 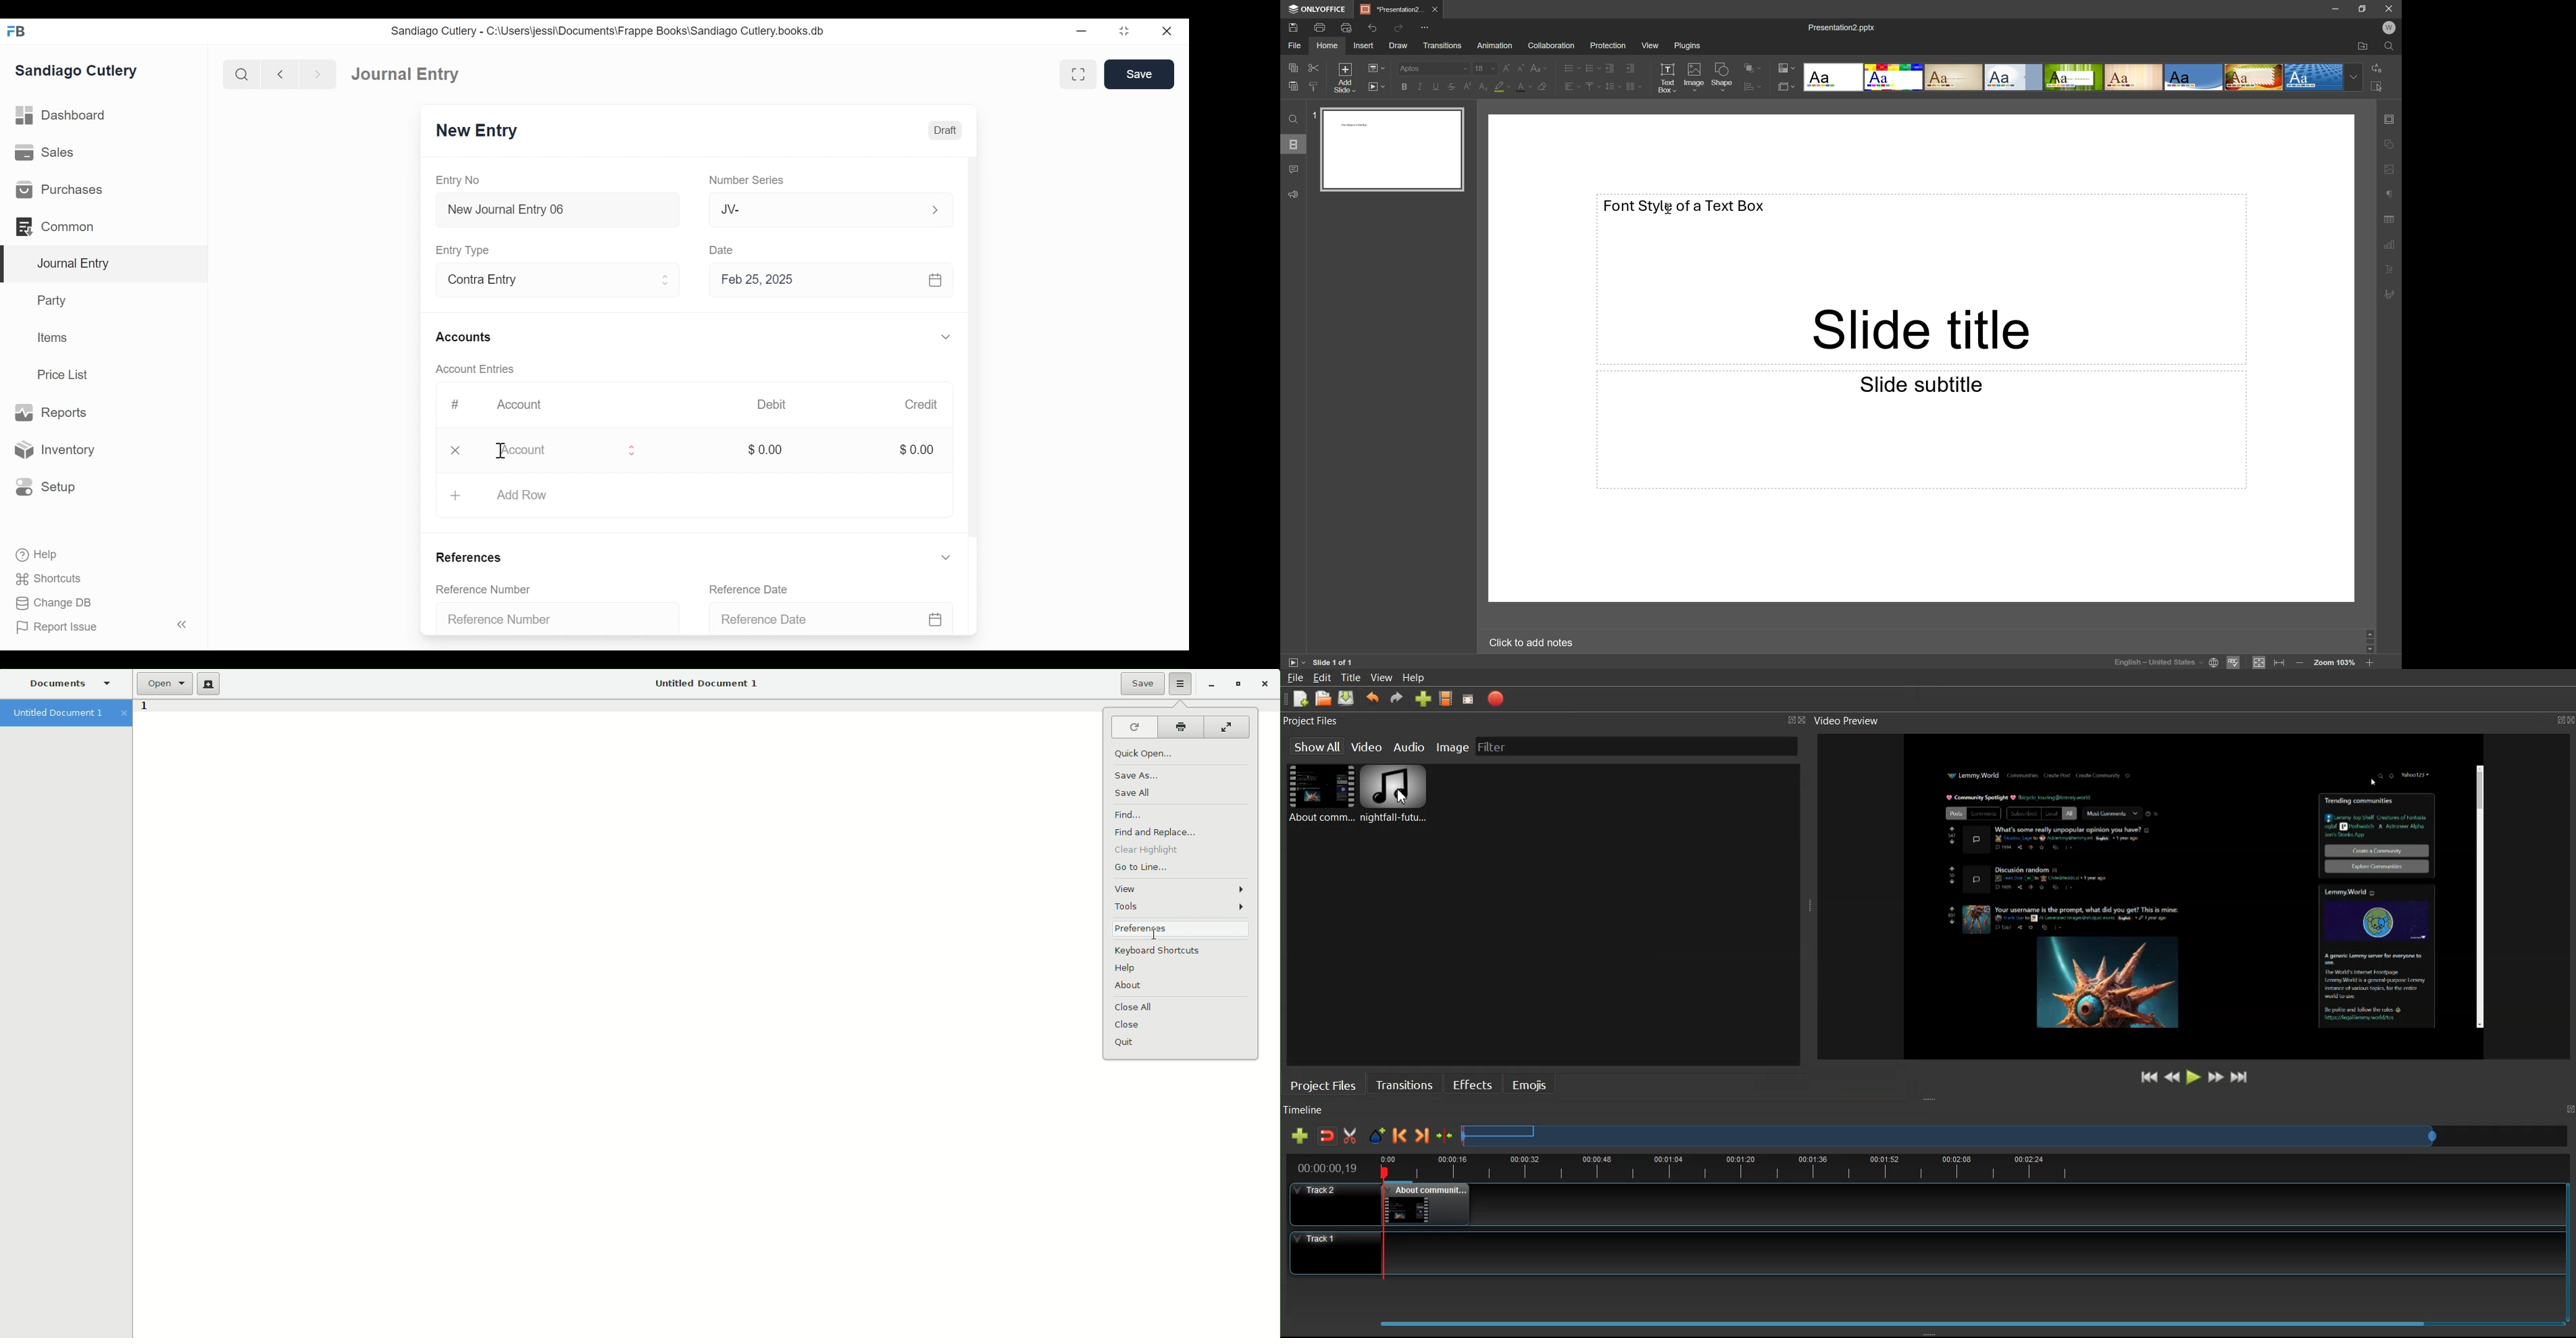 I want to click on New Entry, so click(x=477, y=131).